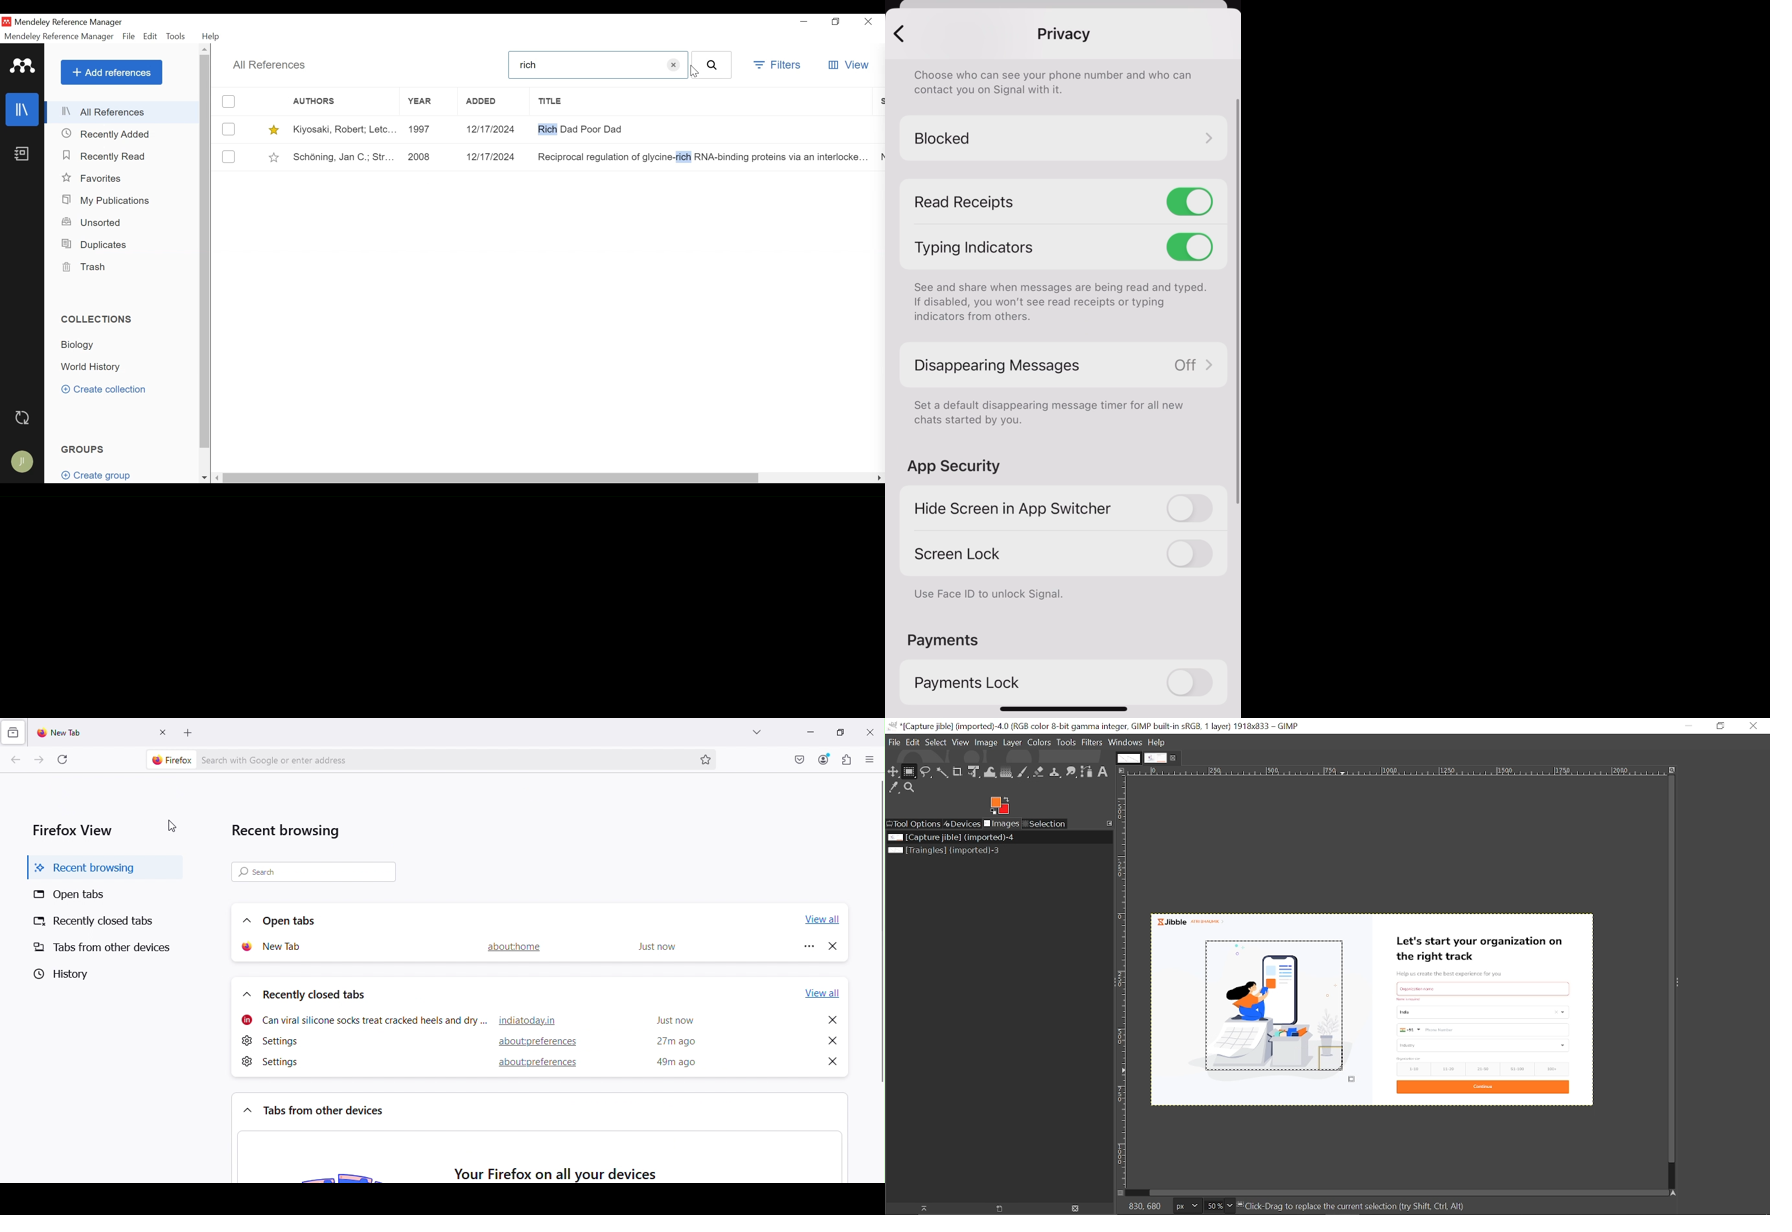  I want to click on Kiyosaki, Robert, so click(342, 129).